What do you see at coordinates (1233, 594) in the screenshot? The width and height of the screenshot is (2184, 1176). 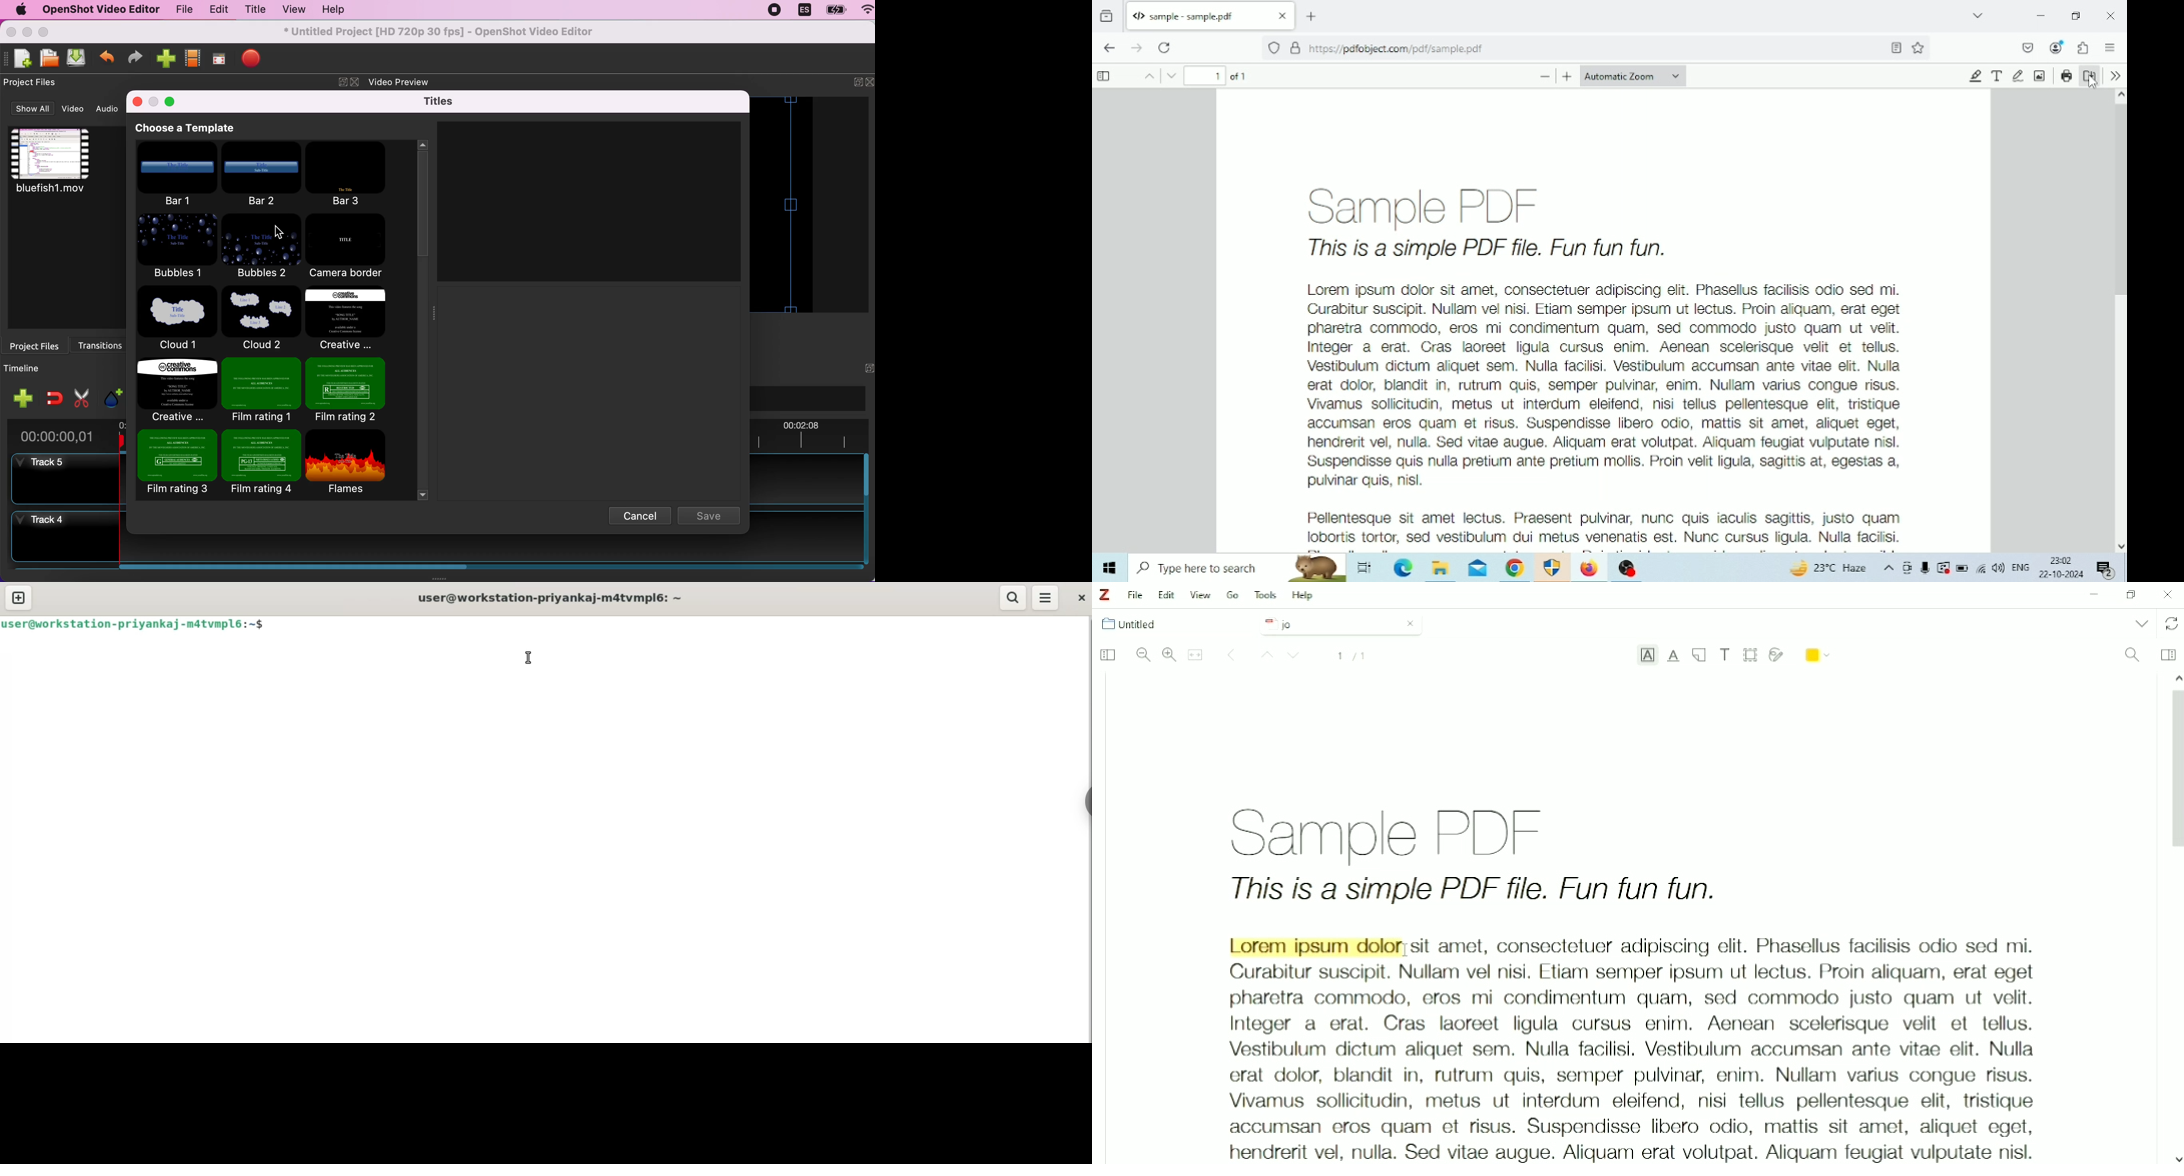 I see `Go` at bounding box center [1233, 594].